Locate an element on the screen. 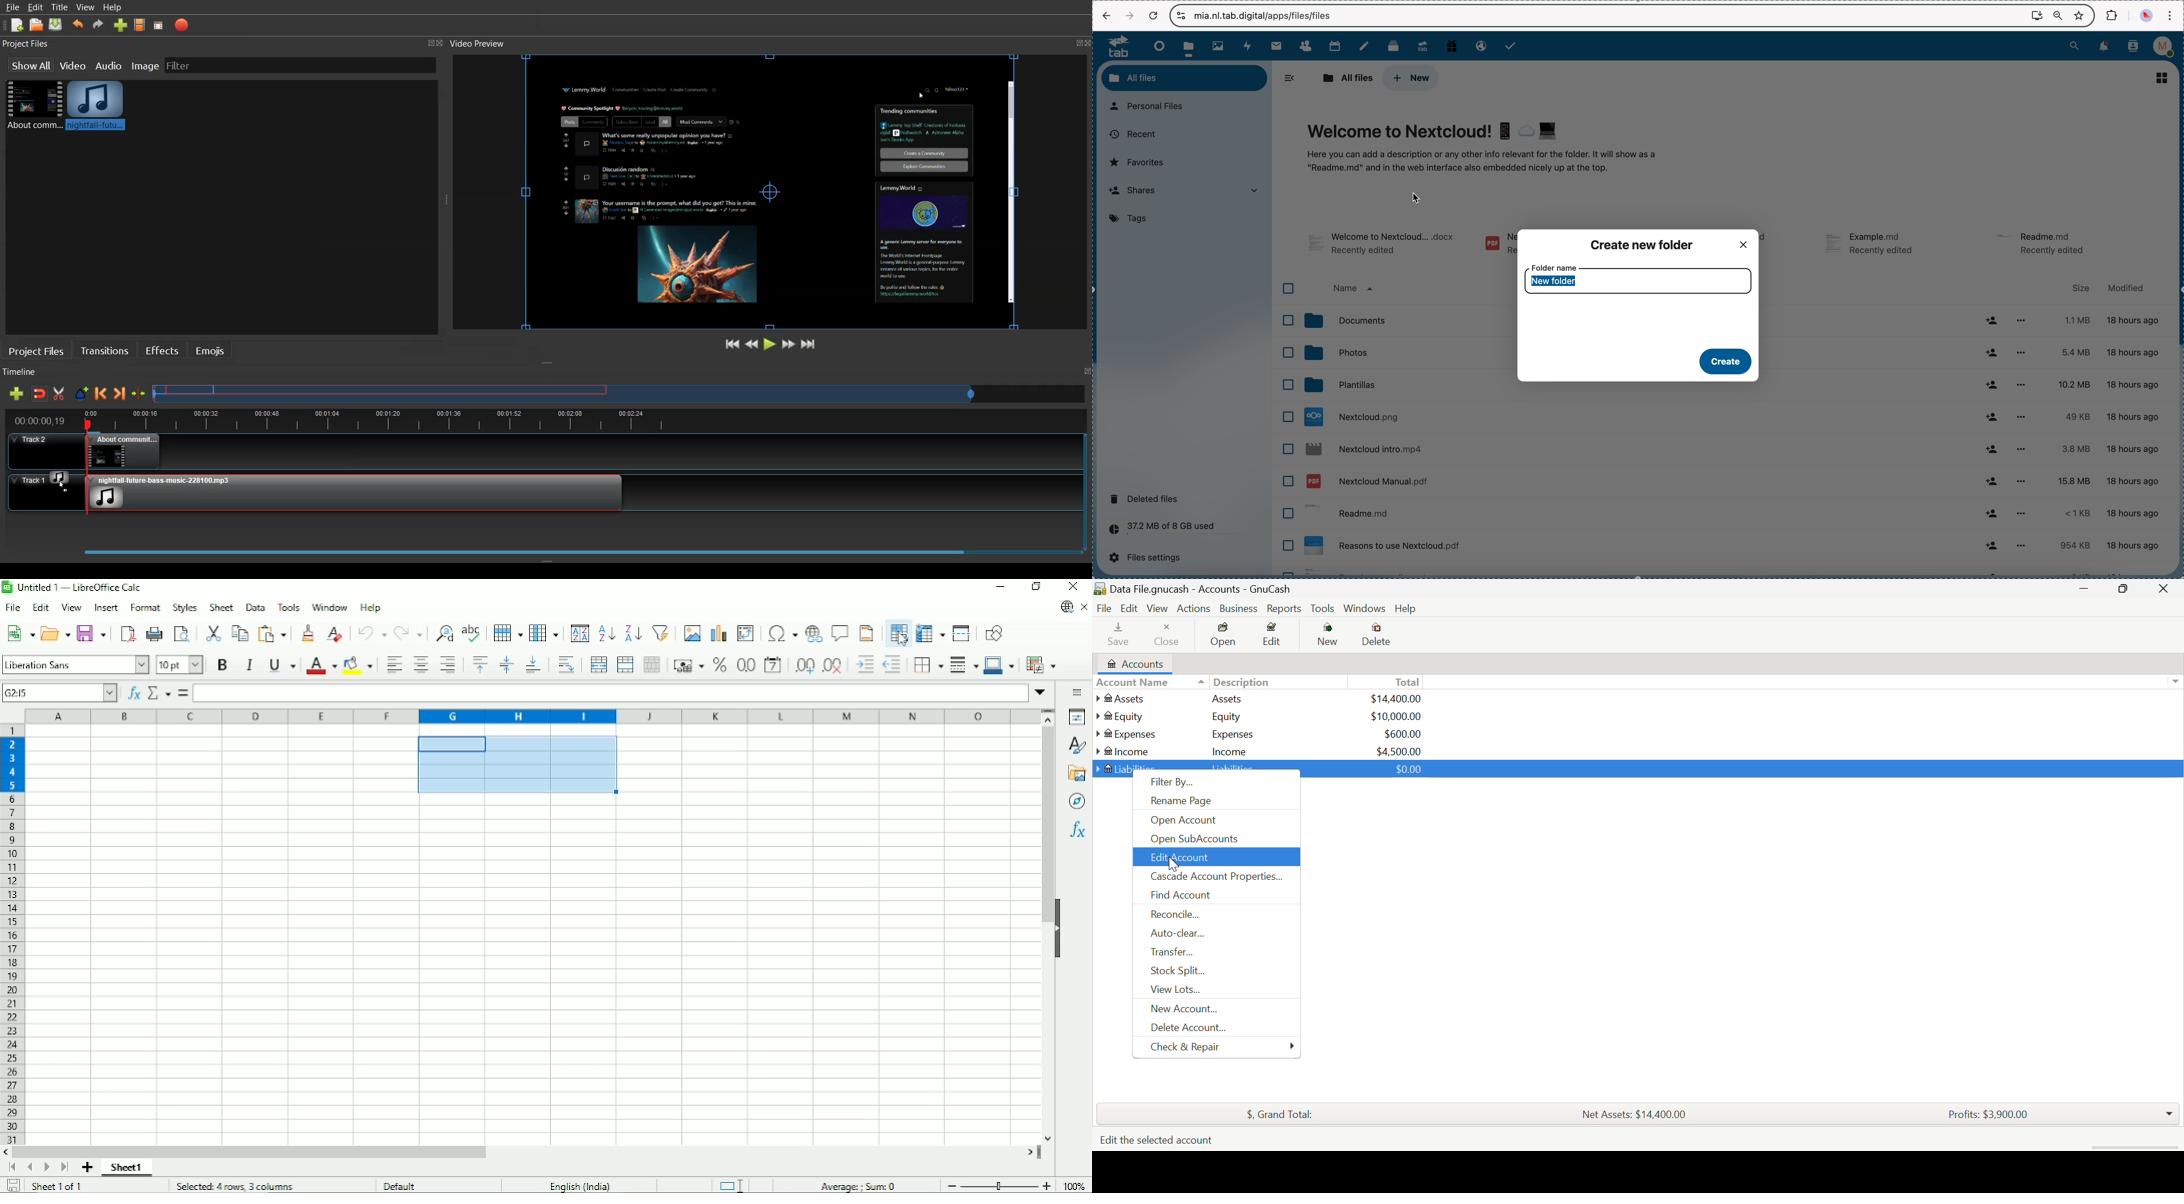  Align bottom is located at coordinates (533, 665).